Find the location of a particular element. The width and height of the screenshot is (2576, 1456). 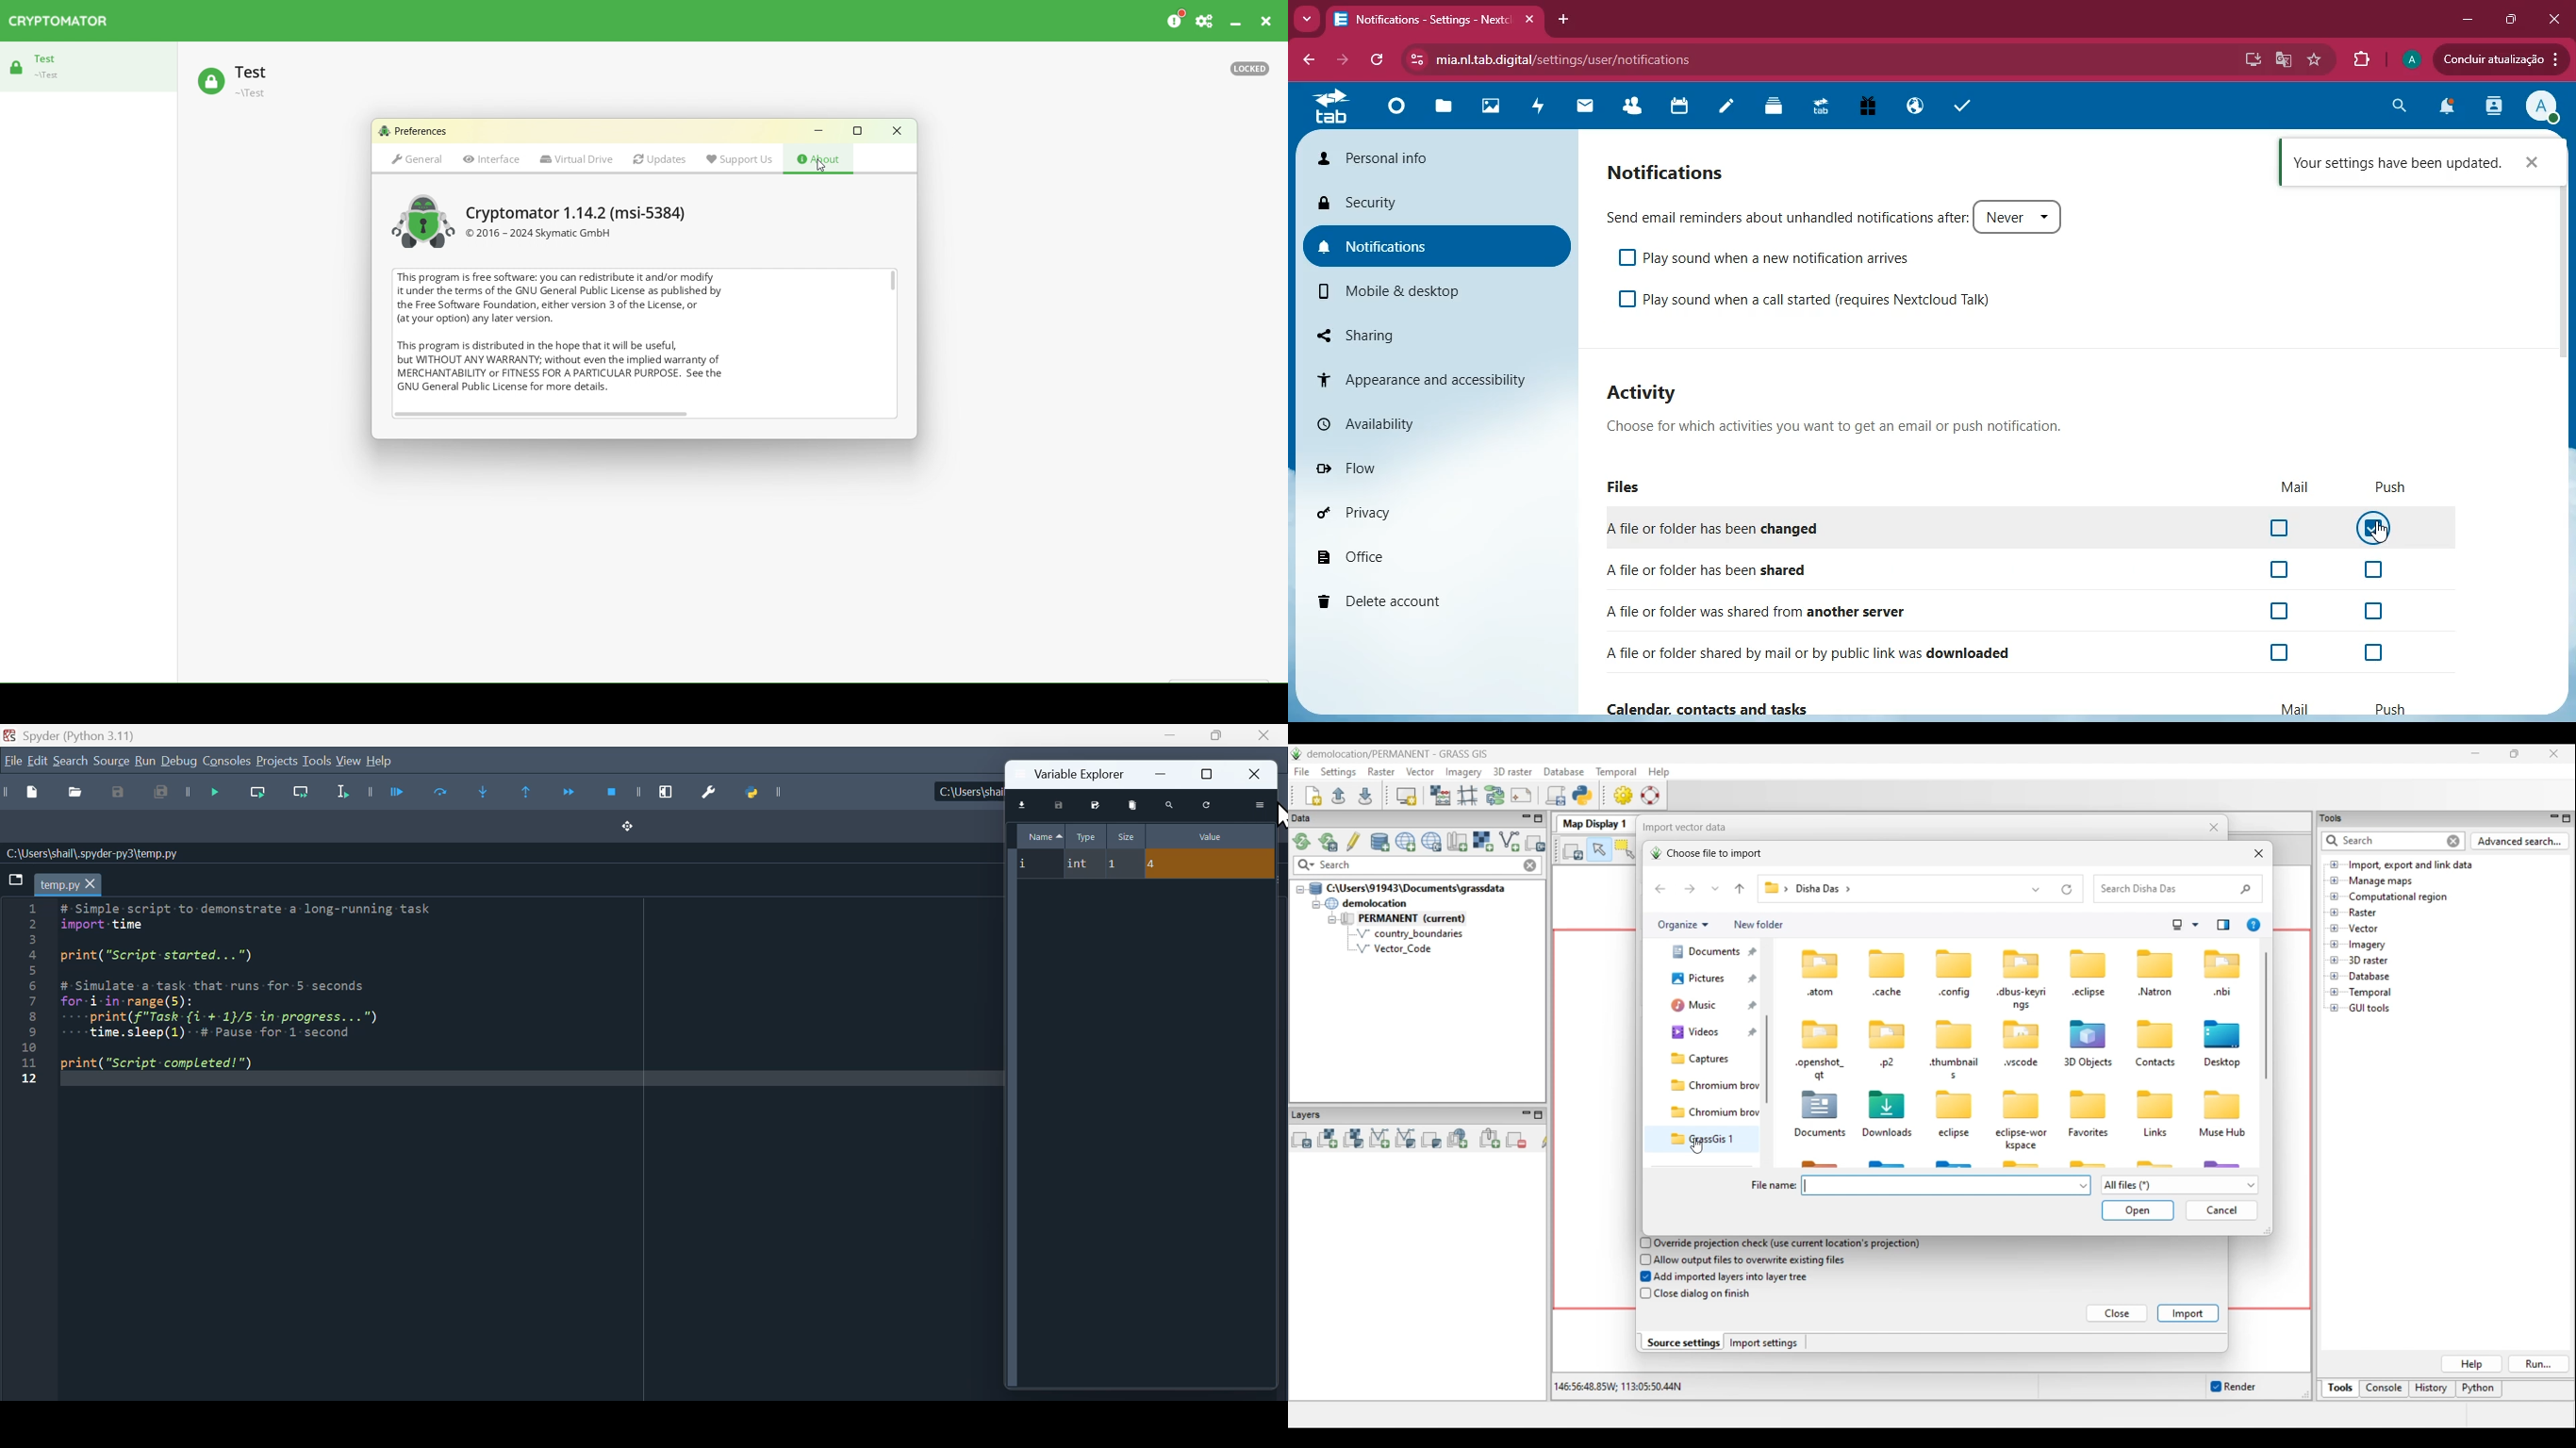

mobile is located at coordinates (1406, 290).